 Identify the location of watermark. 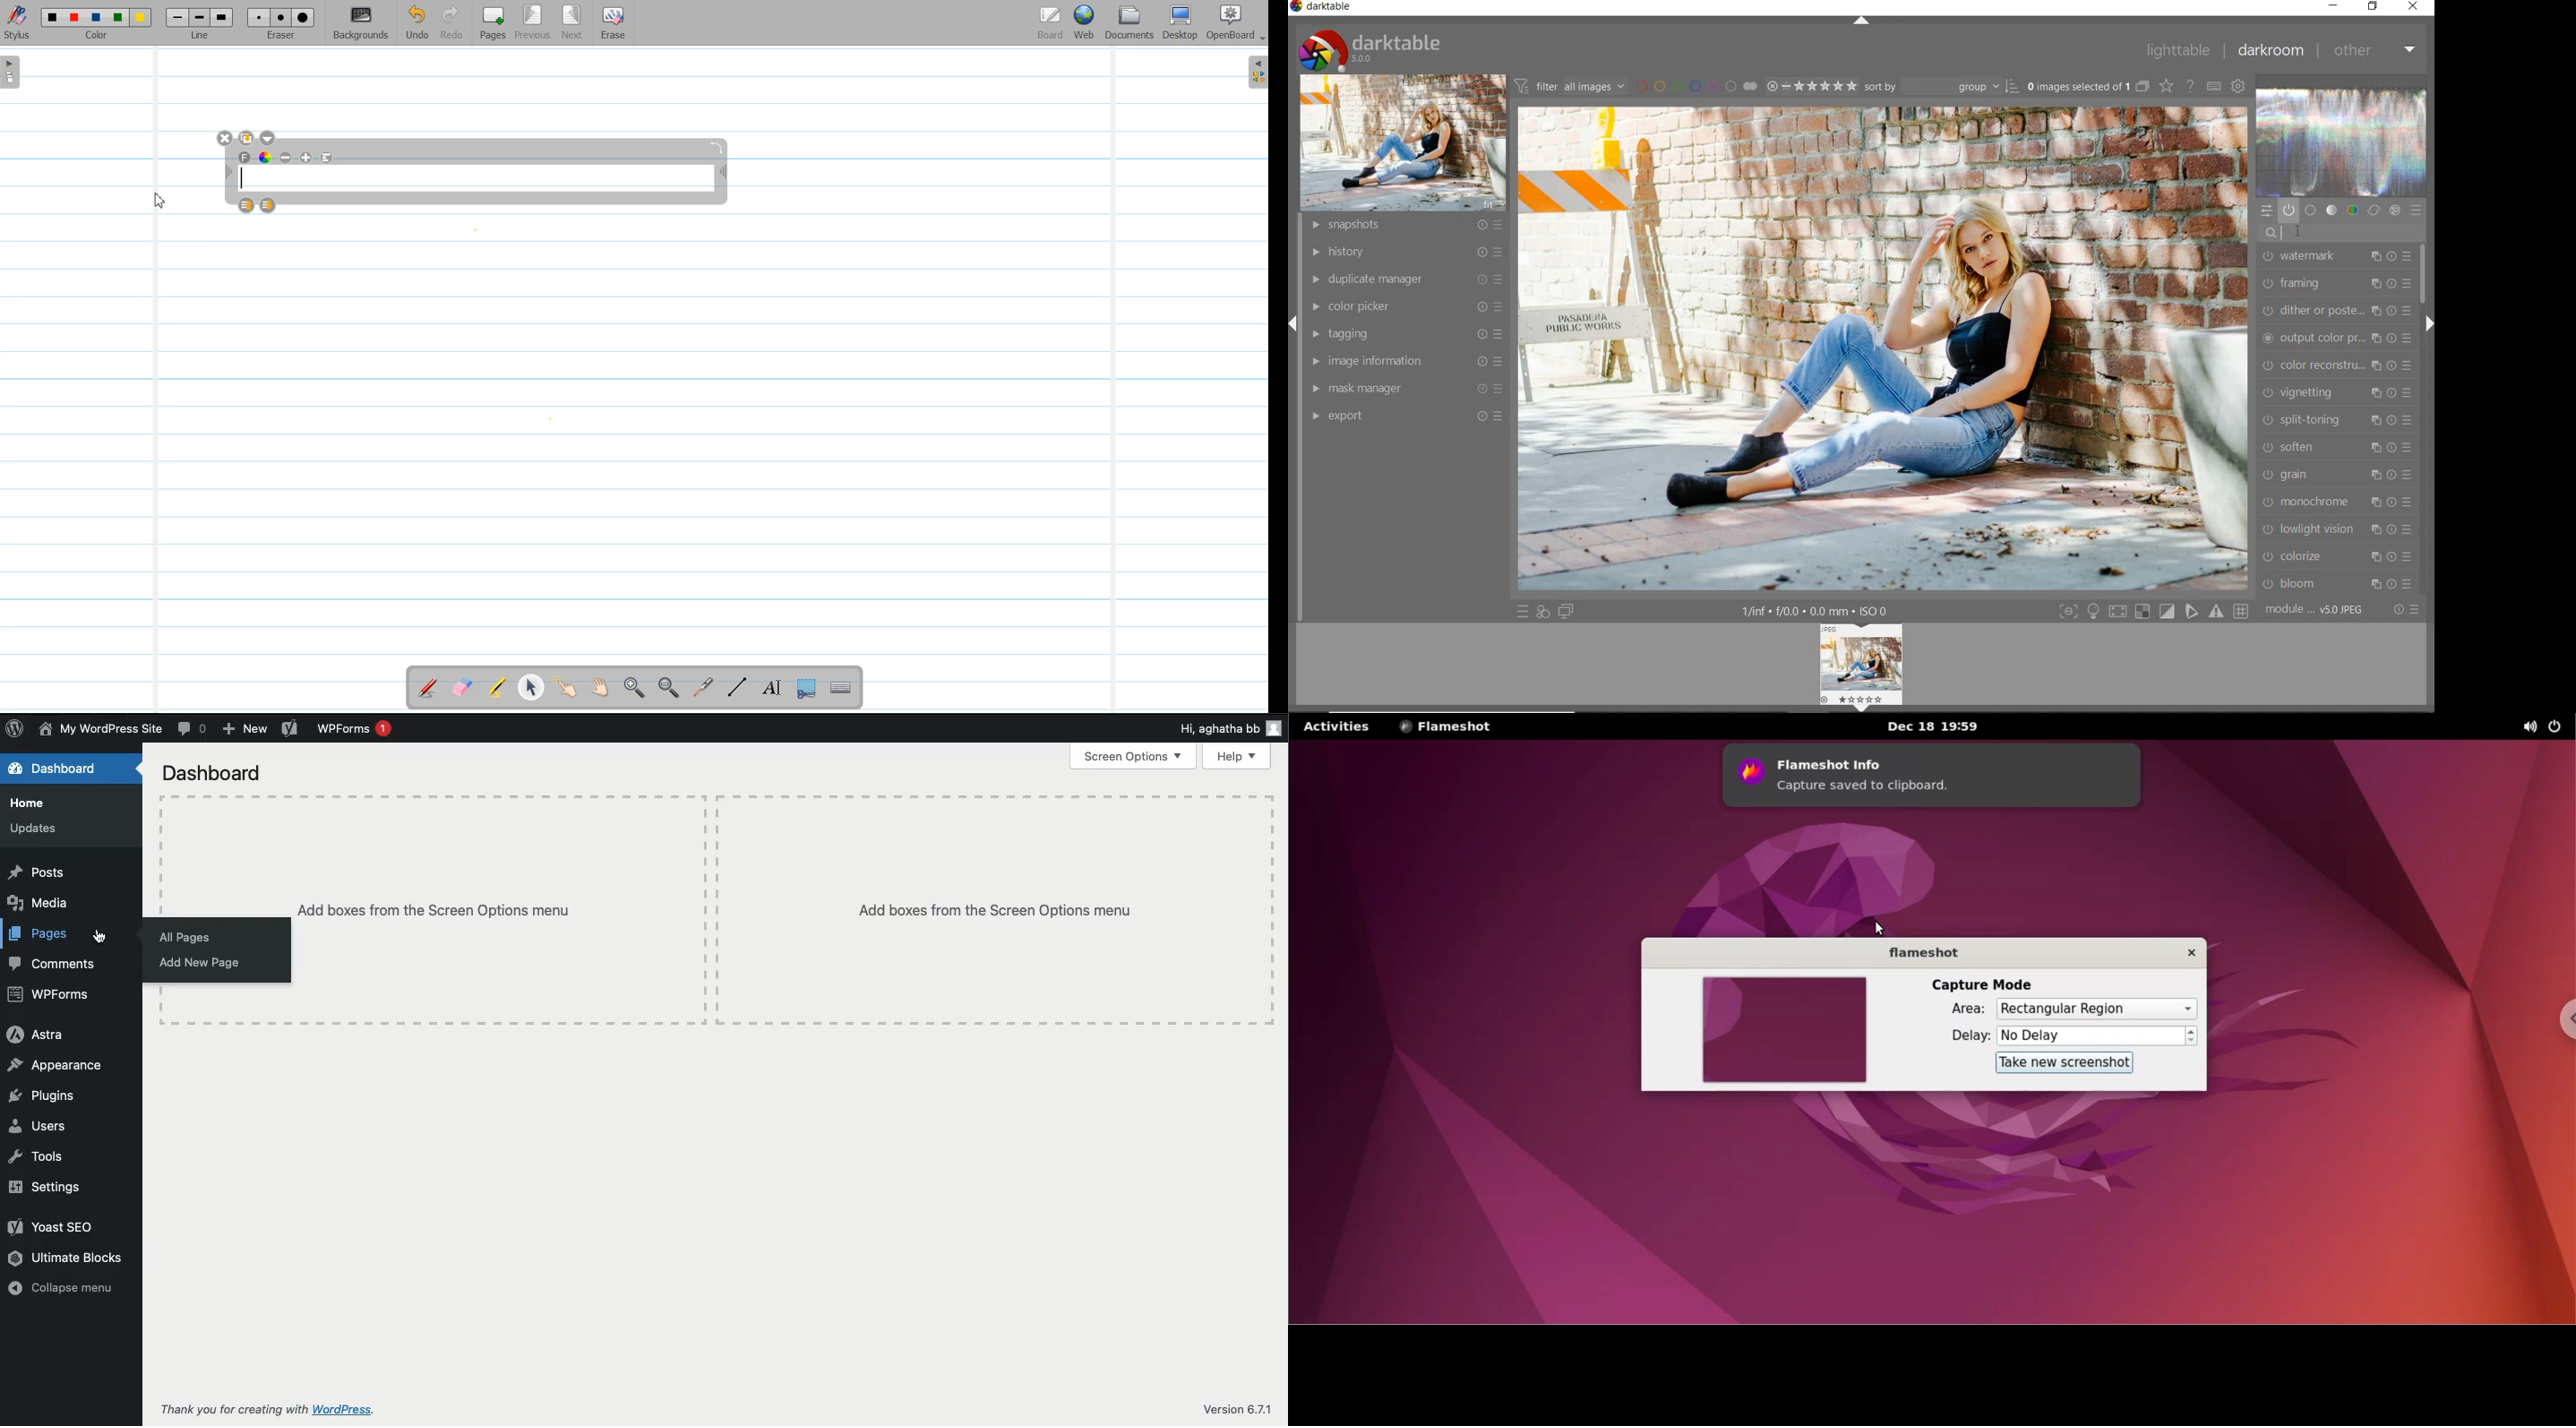
(2335, 257).